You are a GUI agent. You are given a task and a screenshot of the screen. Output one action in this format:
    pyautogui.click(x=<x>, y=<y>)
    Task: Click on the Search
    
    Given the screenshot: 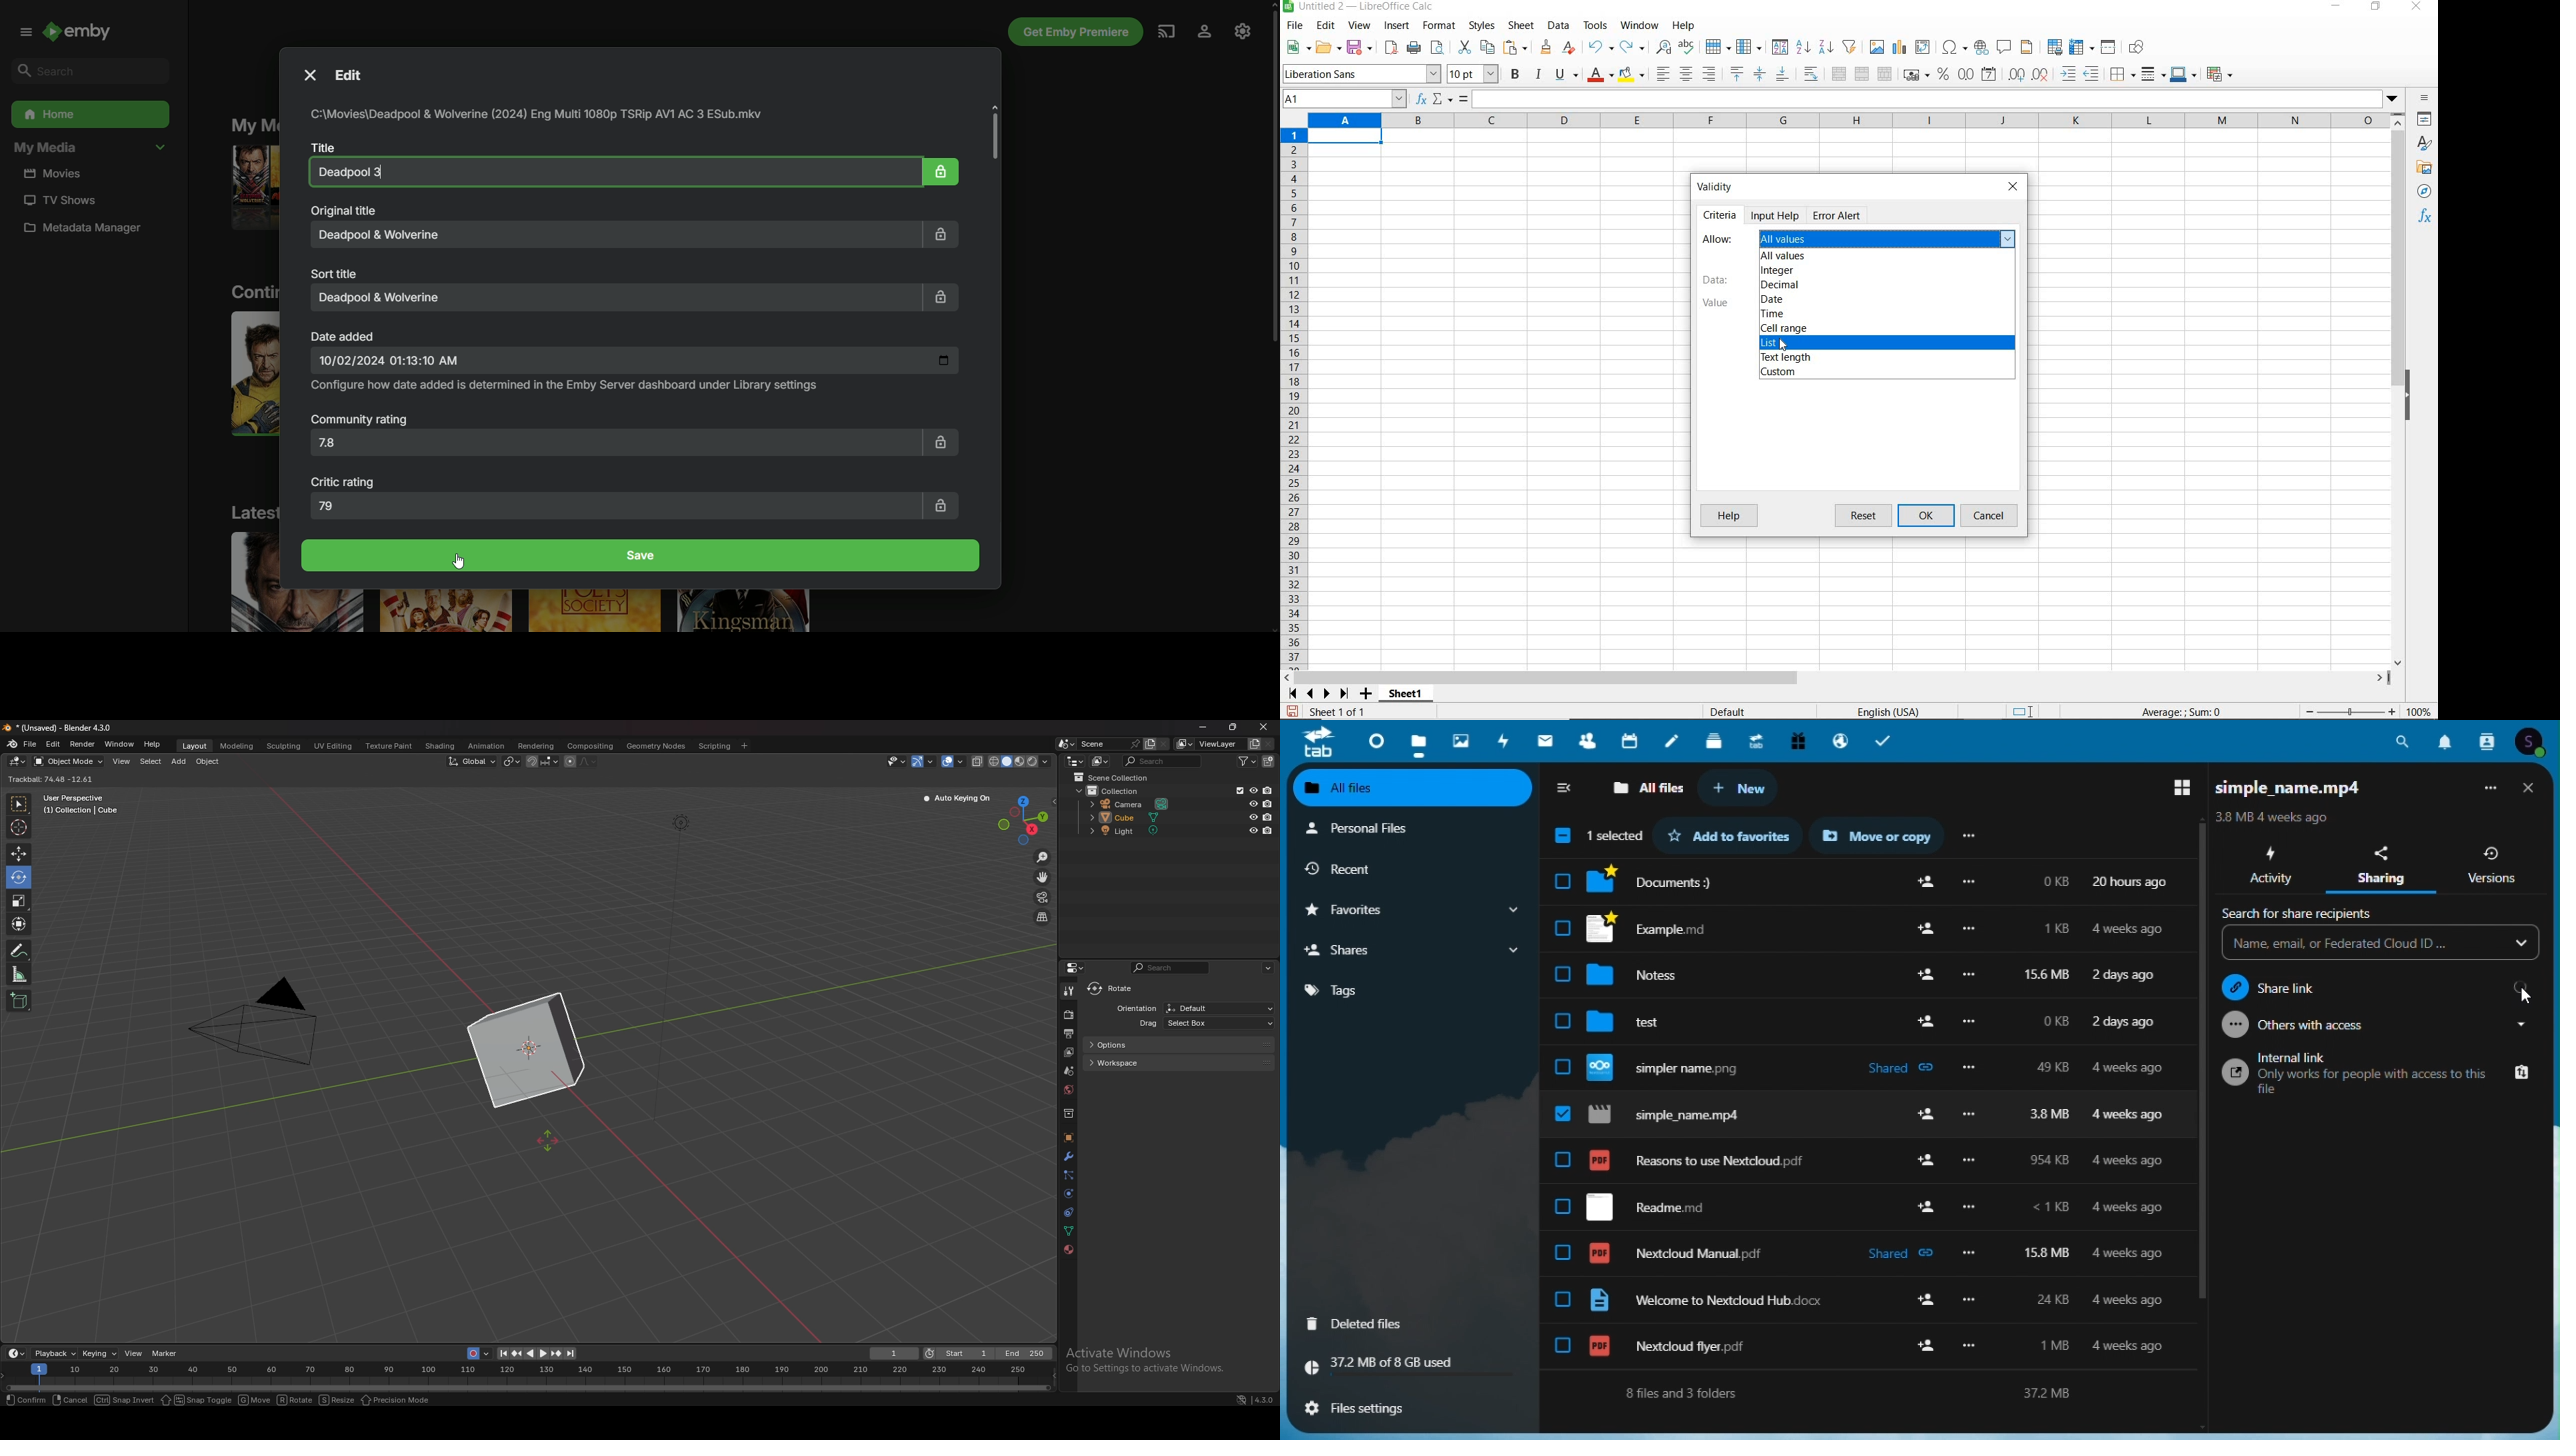 What is the action you would take?
    pyautogui.click(x=86, y=70)
    